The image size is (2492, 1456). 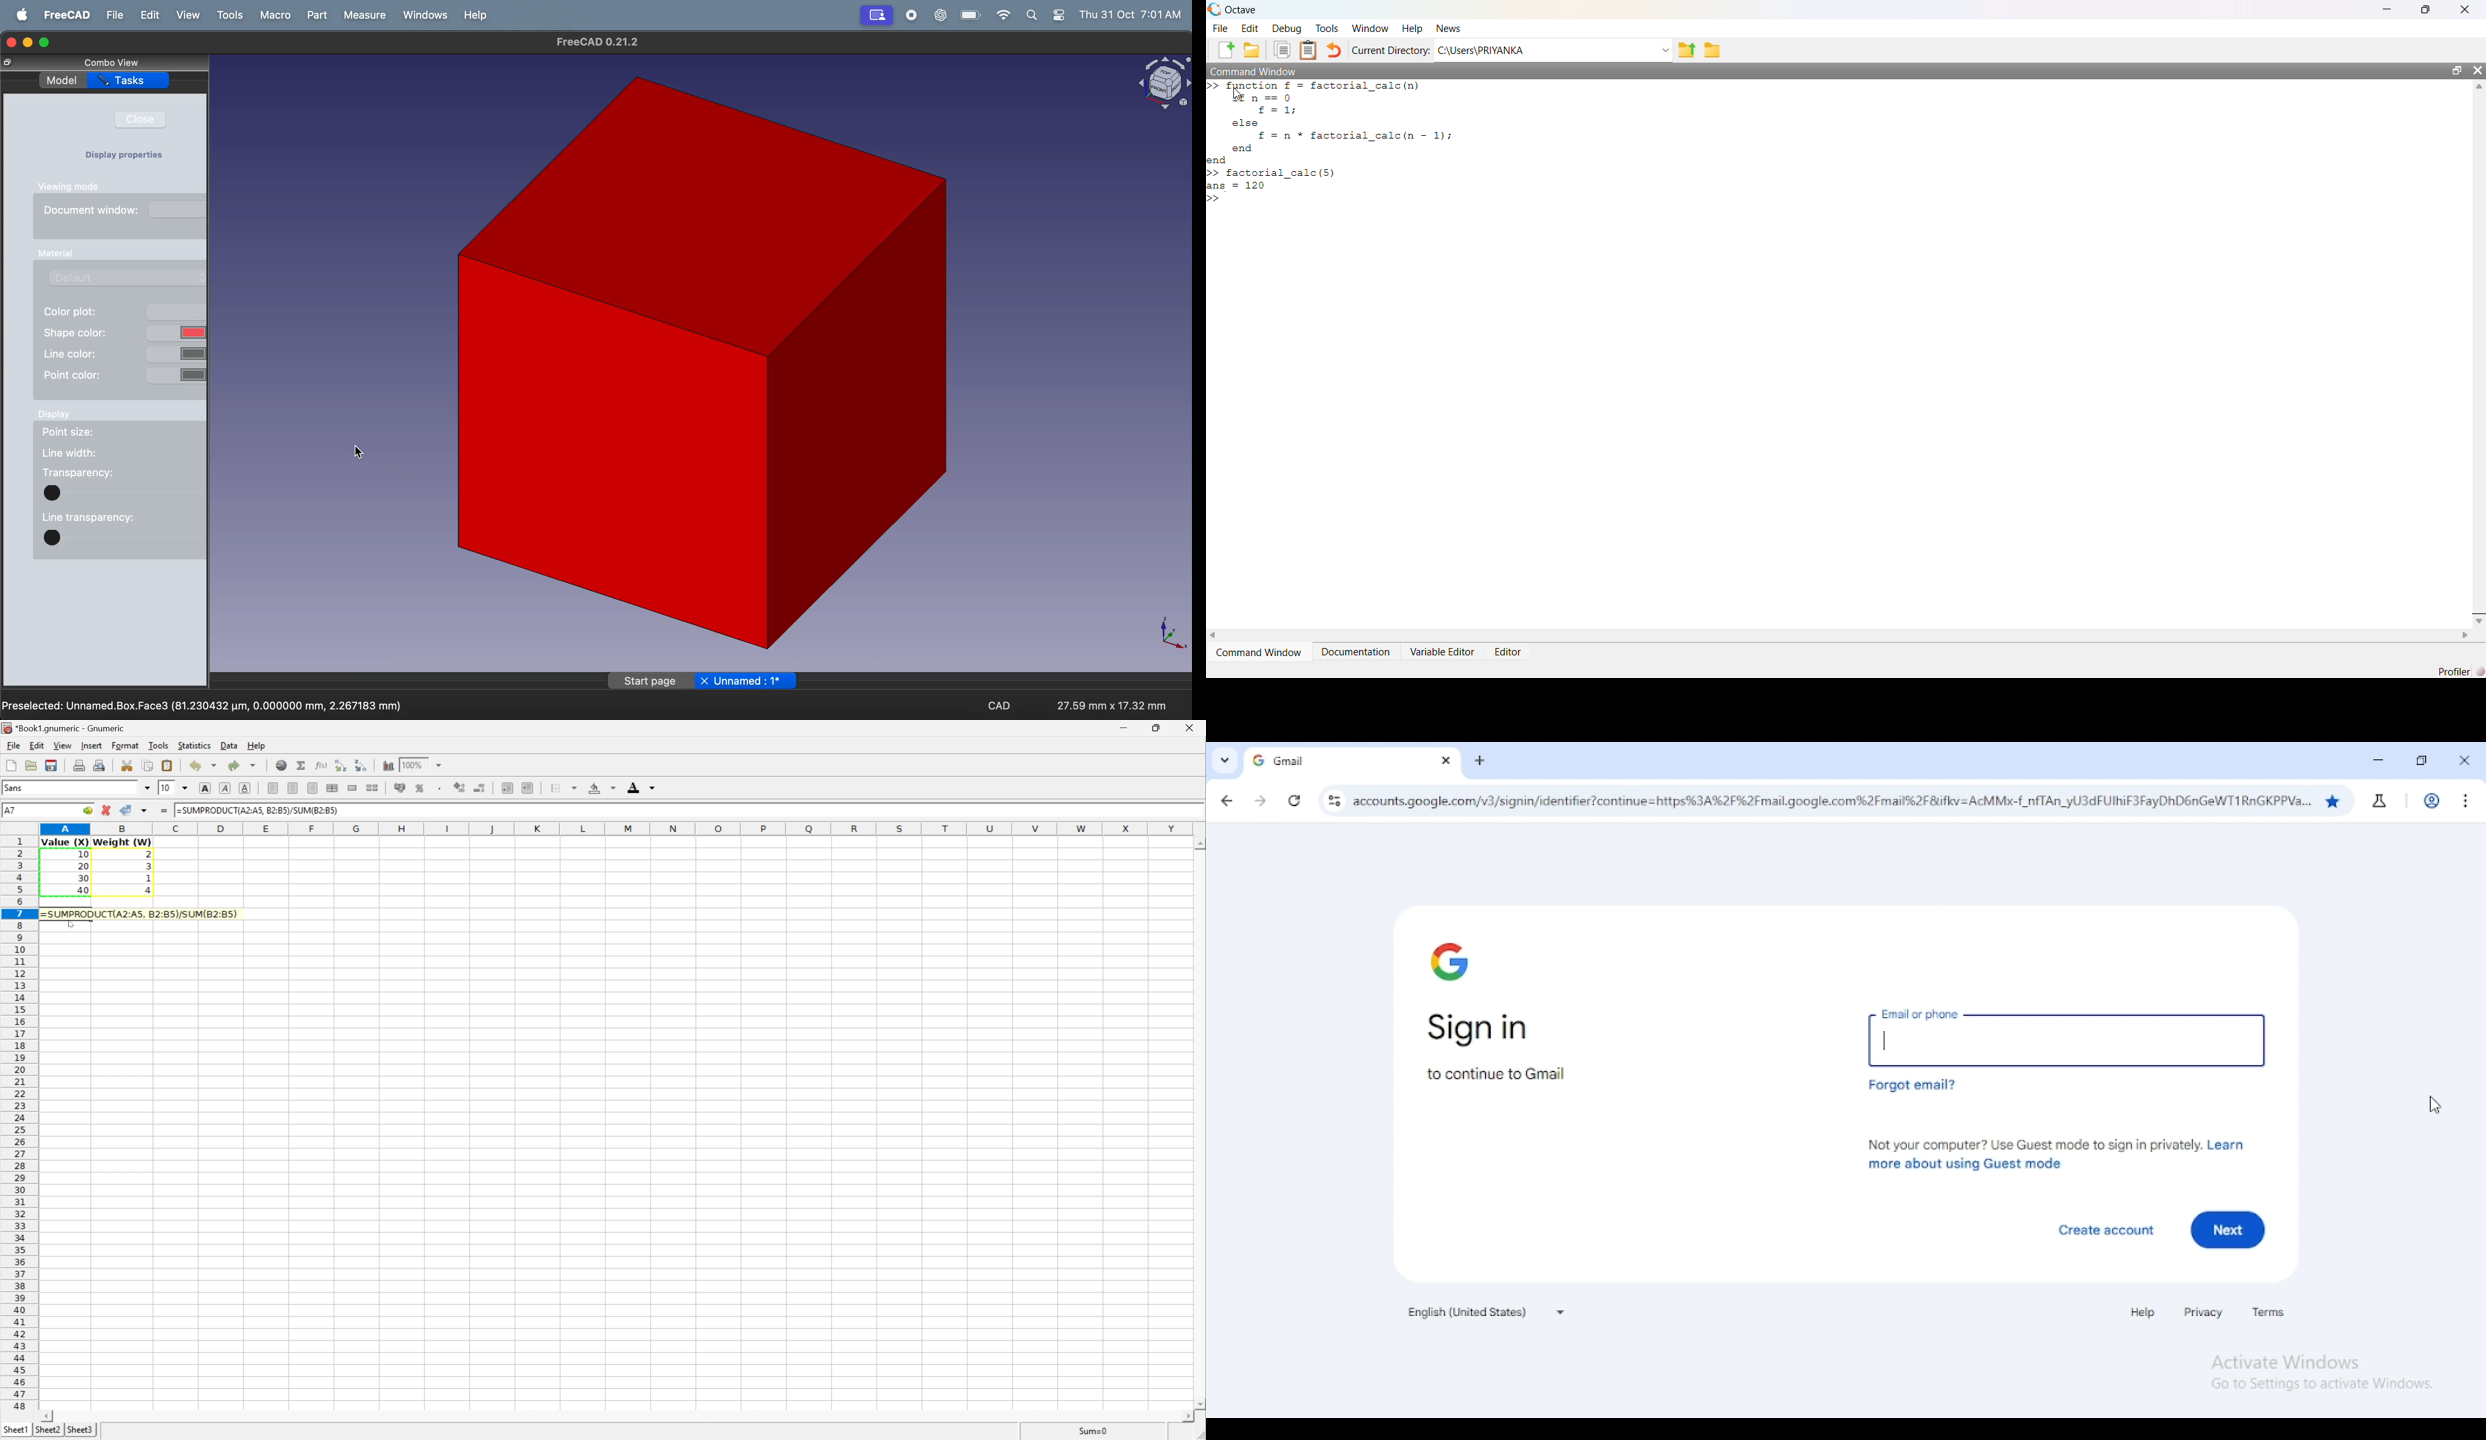 I want to click on close, so click(x=145, y=119).